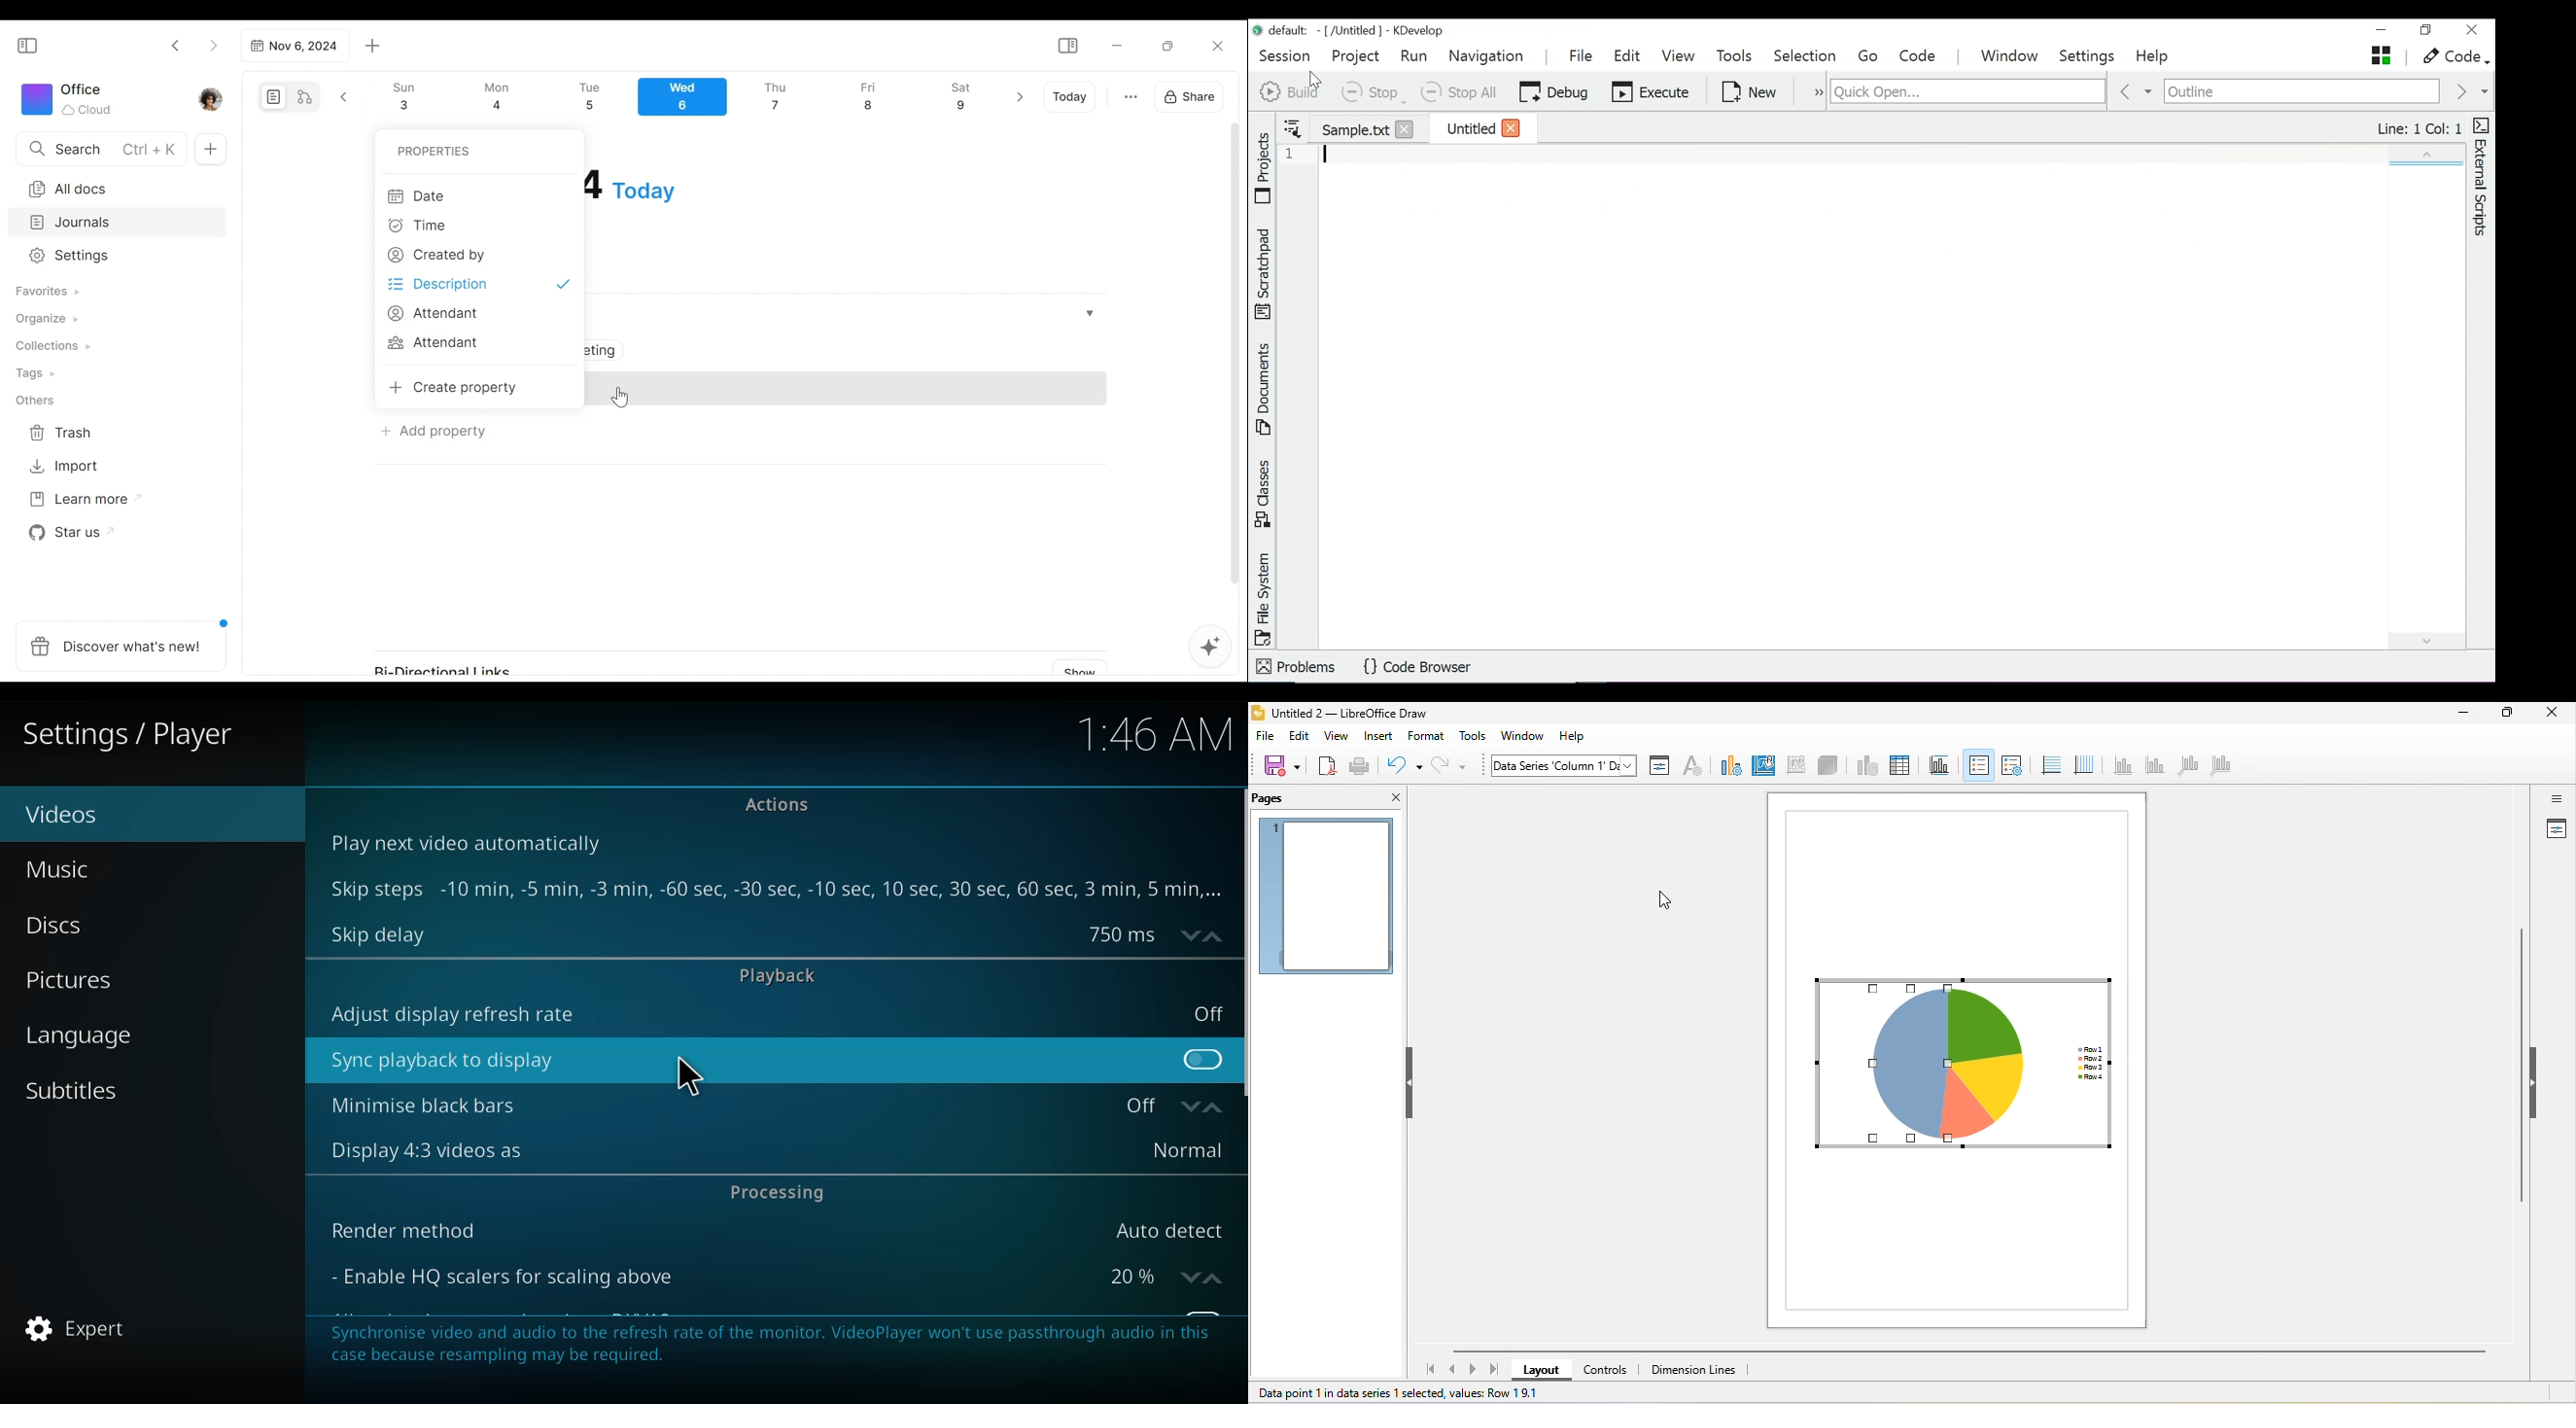 The width and height of the screenshot is (2576, 1428). I want to click on render method, so click(407, 1232).